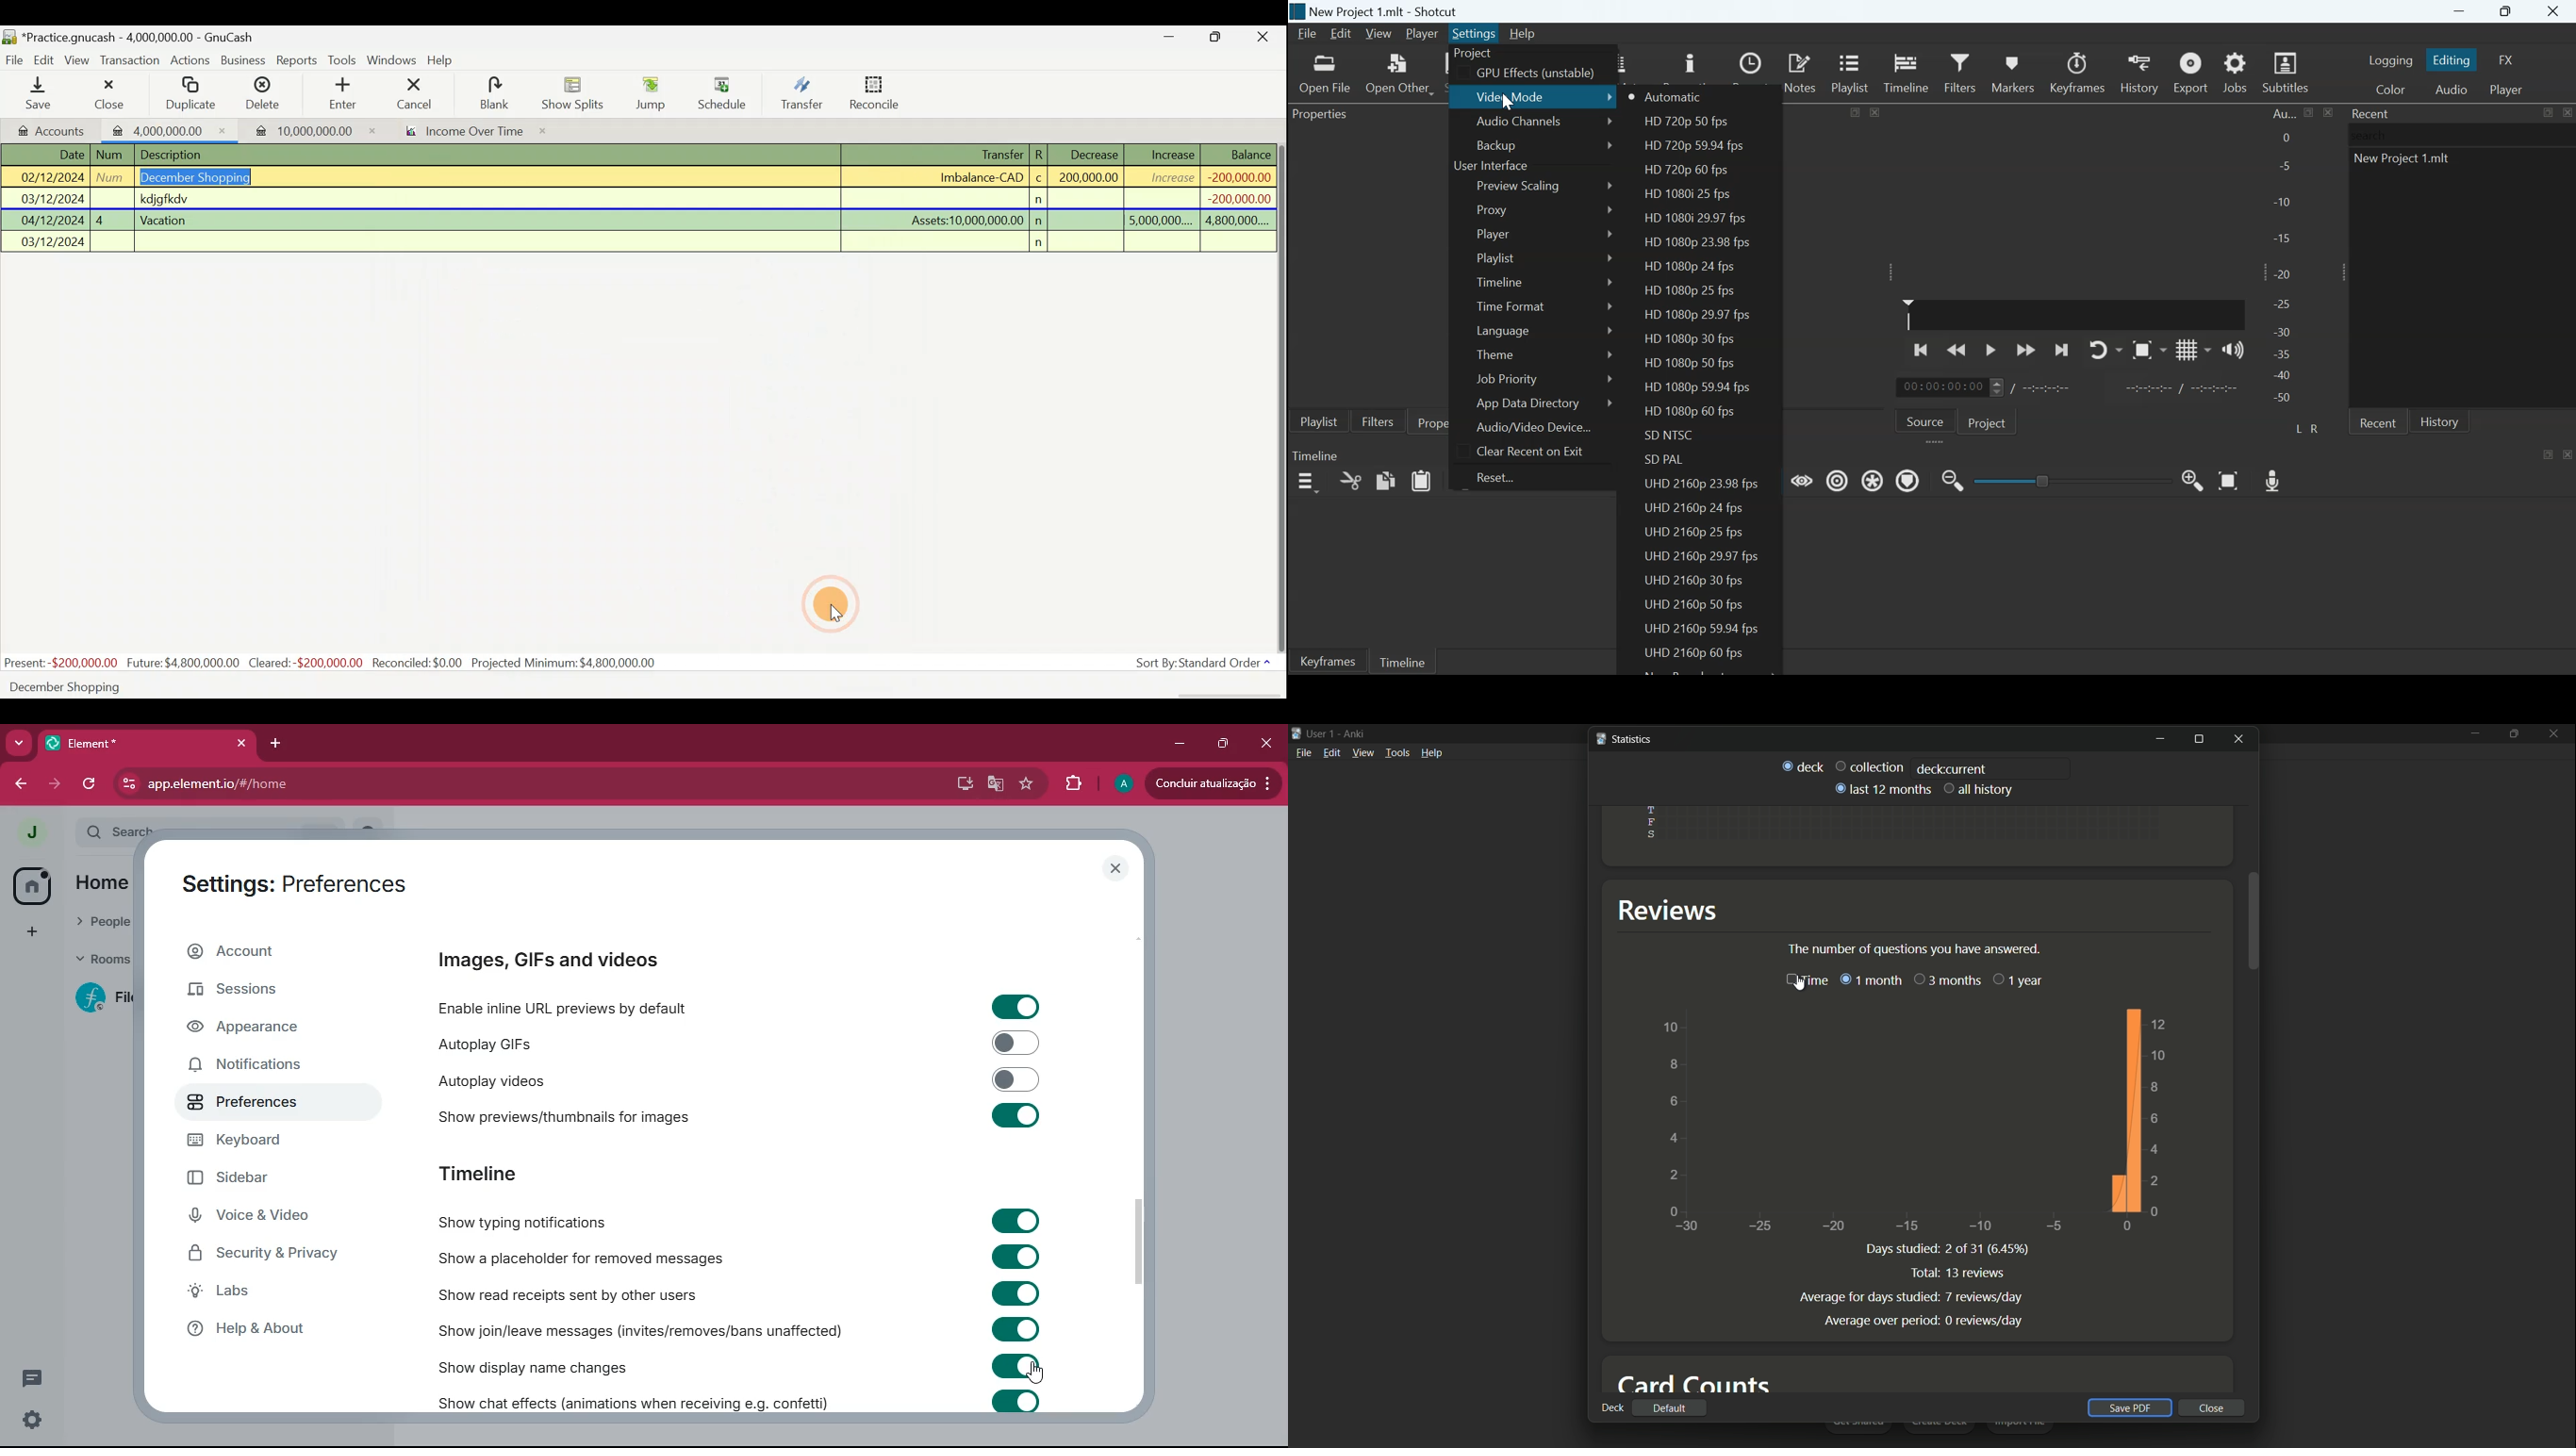  What do you see at coordinates (1701, 387) in the screenshot?
I see `HD 1080p 59.94 fps` at bounding box center [1701, 387].